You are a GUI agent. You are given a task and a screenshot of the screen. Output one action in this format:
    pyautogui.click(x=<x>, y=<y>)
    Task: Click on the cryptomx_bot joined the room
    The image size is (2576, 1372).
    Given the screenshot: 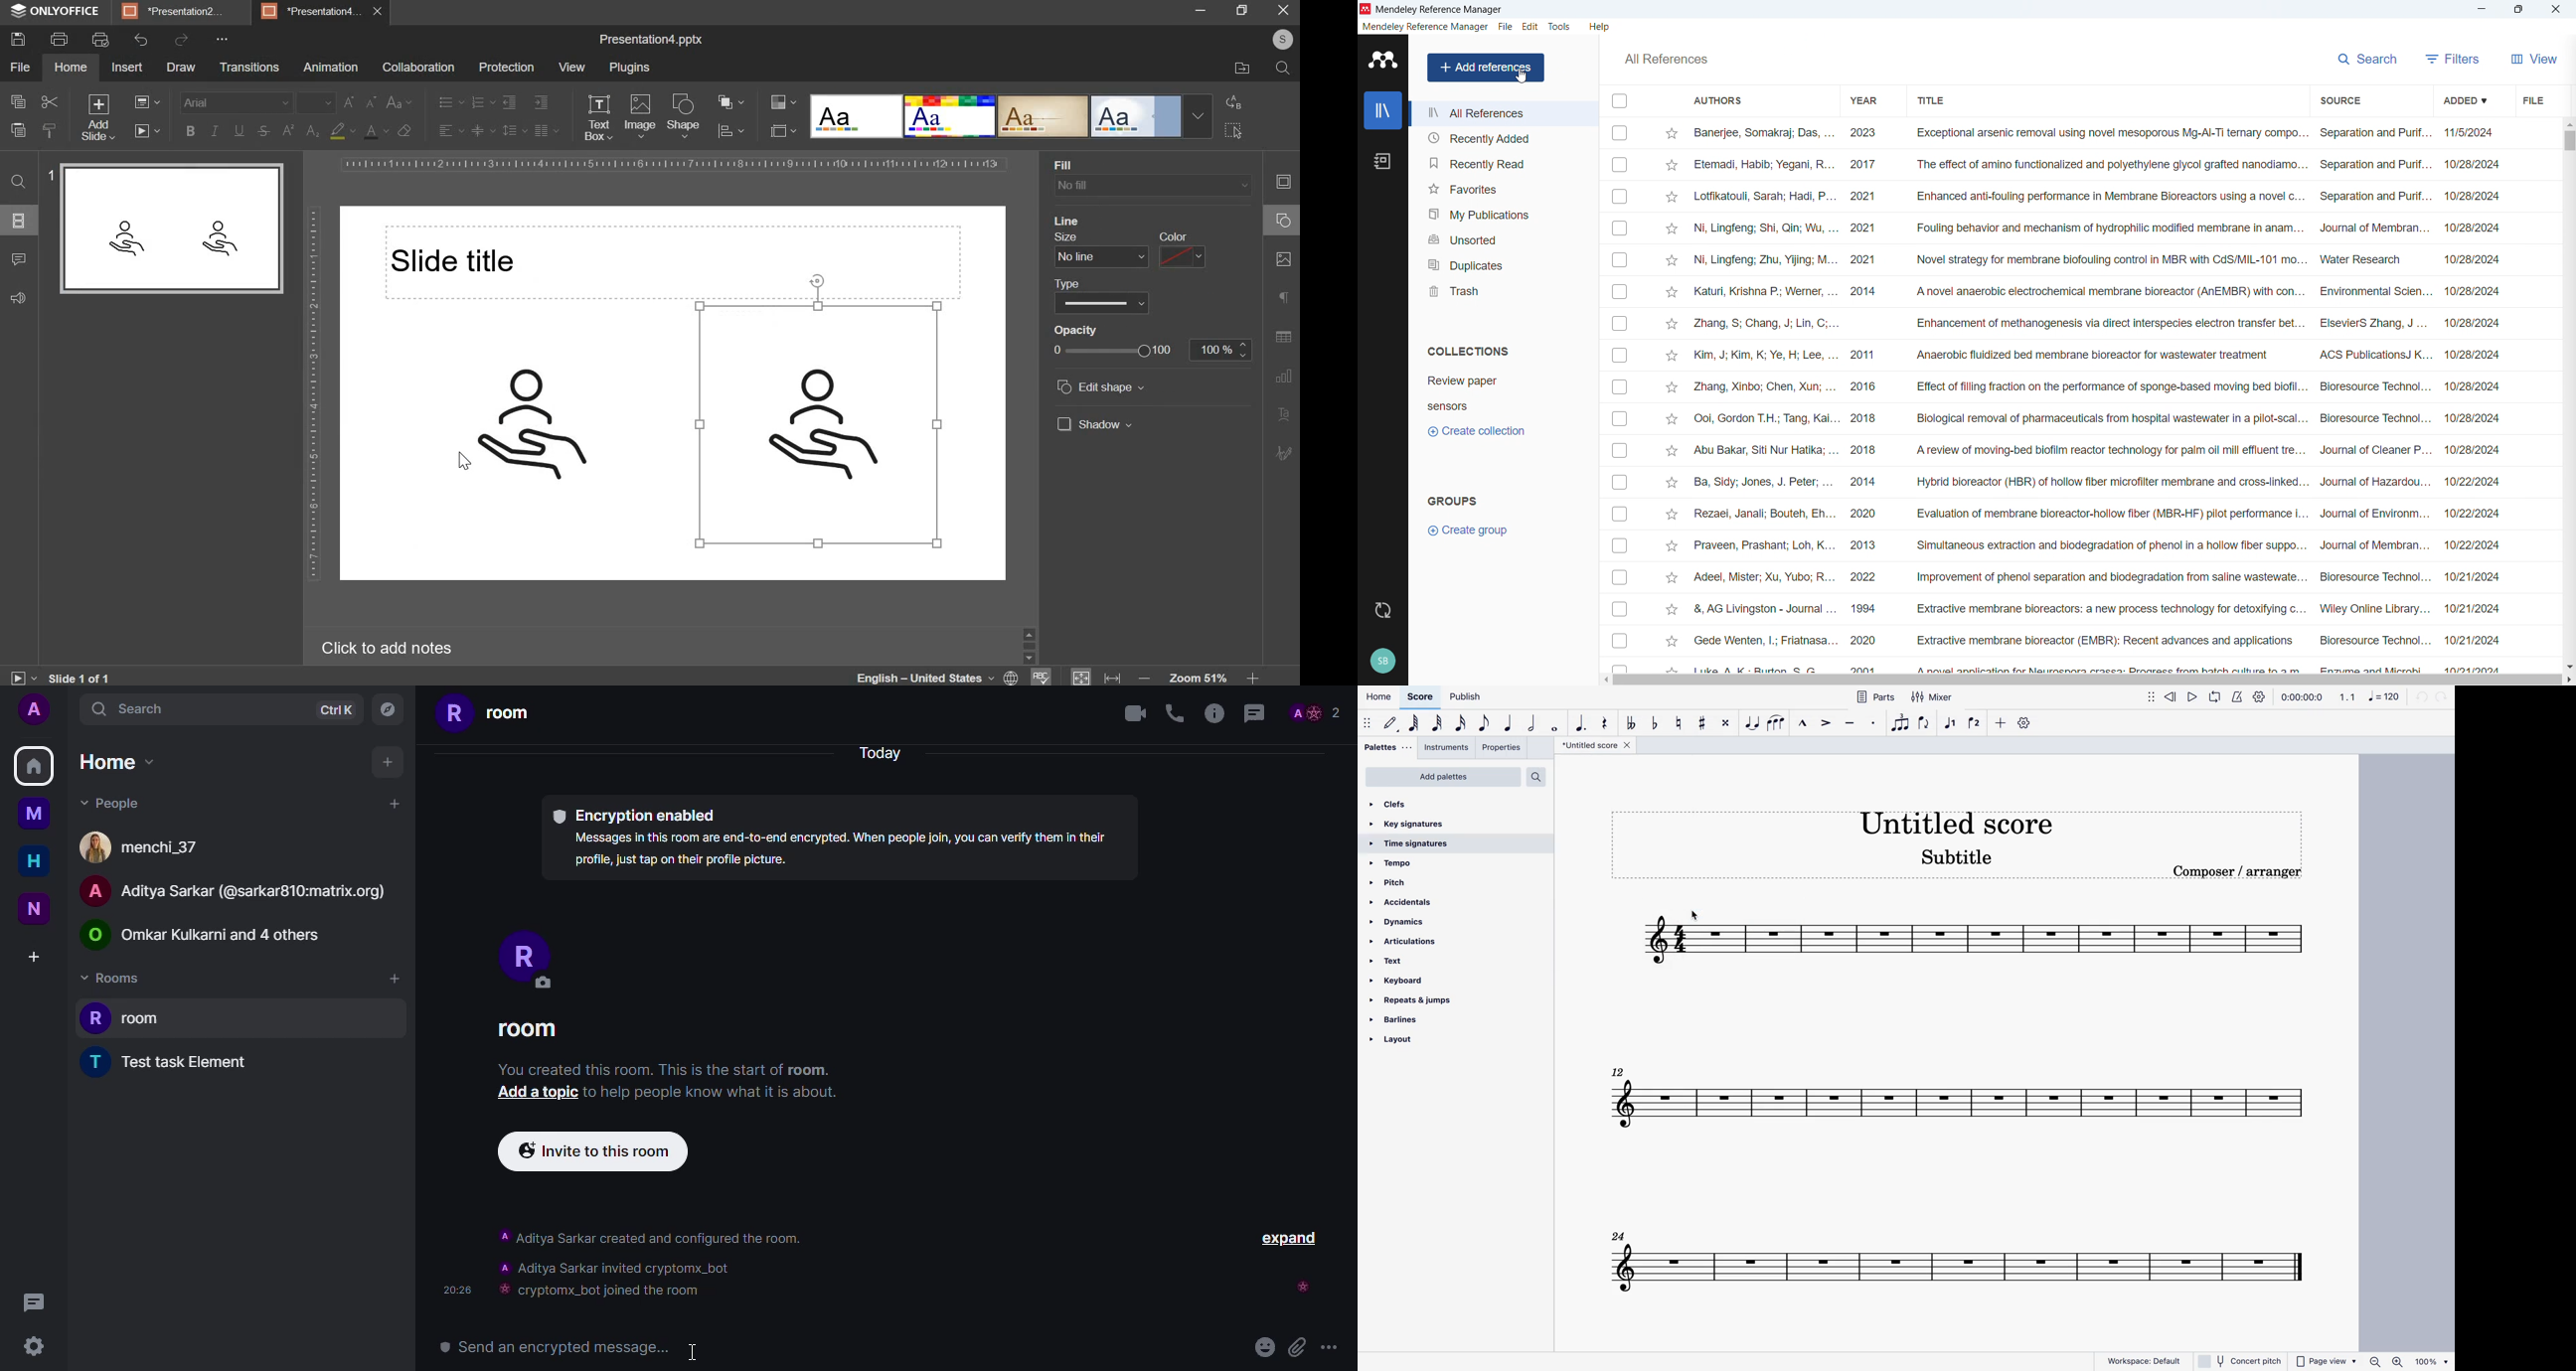 What is the action you would take?
    pyautogui.click(x=606, y=1292)
    